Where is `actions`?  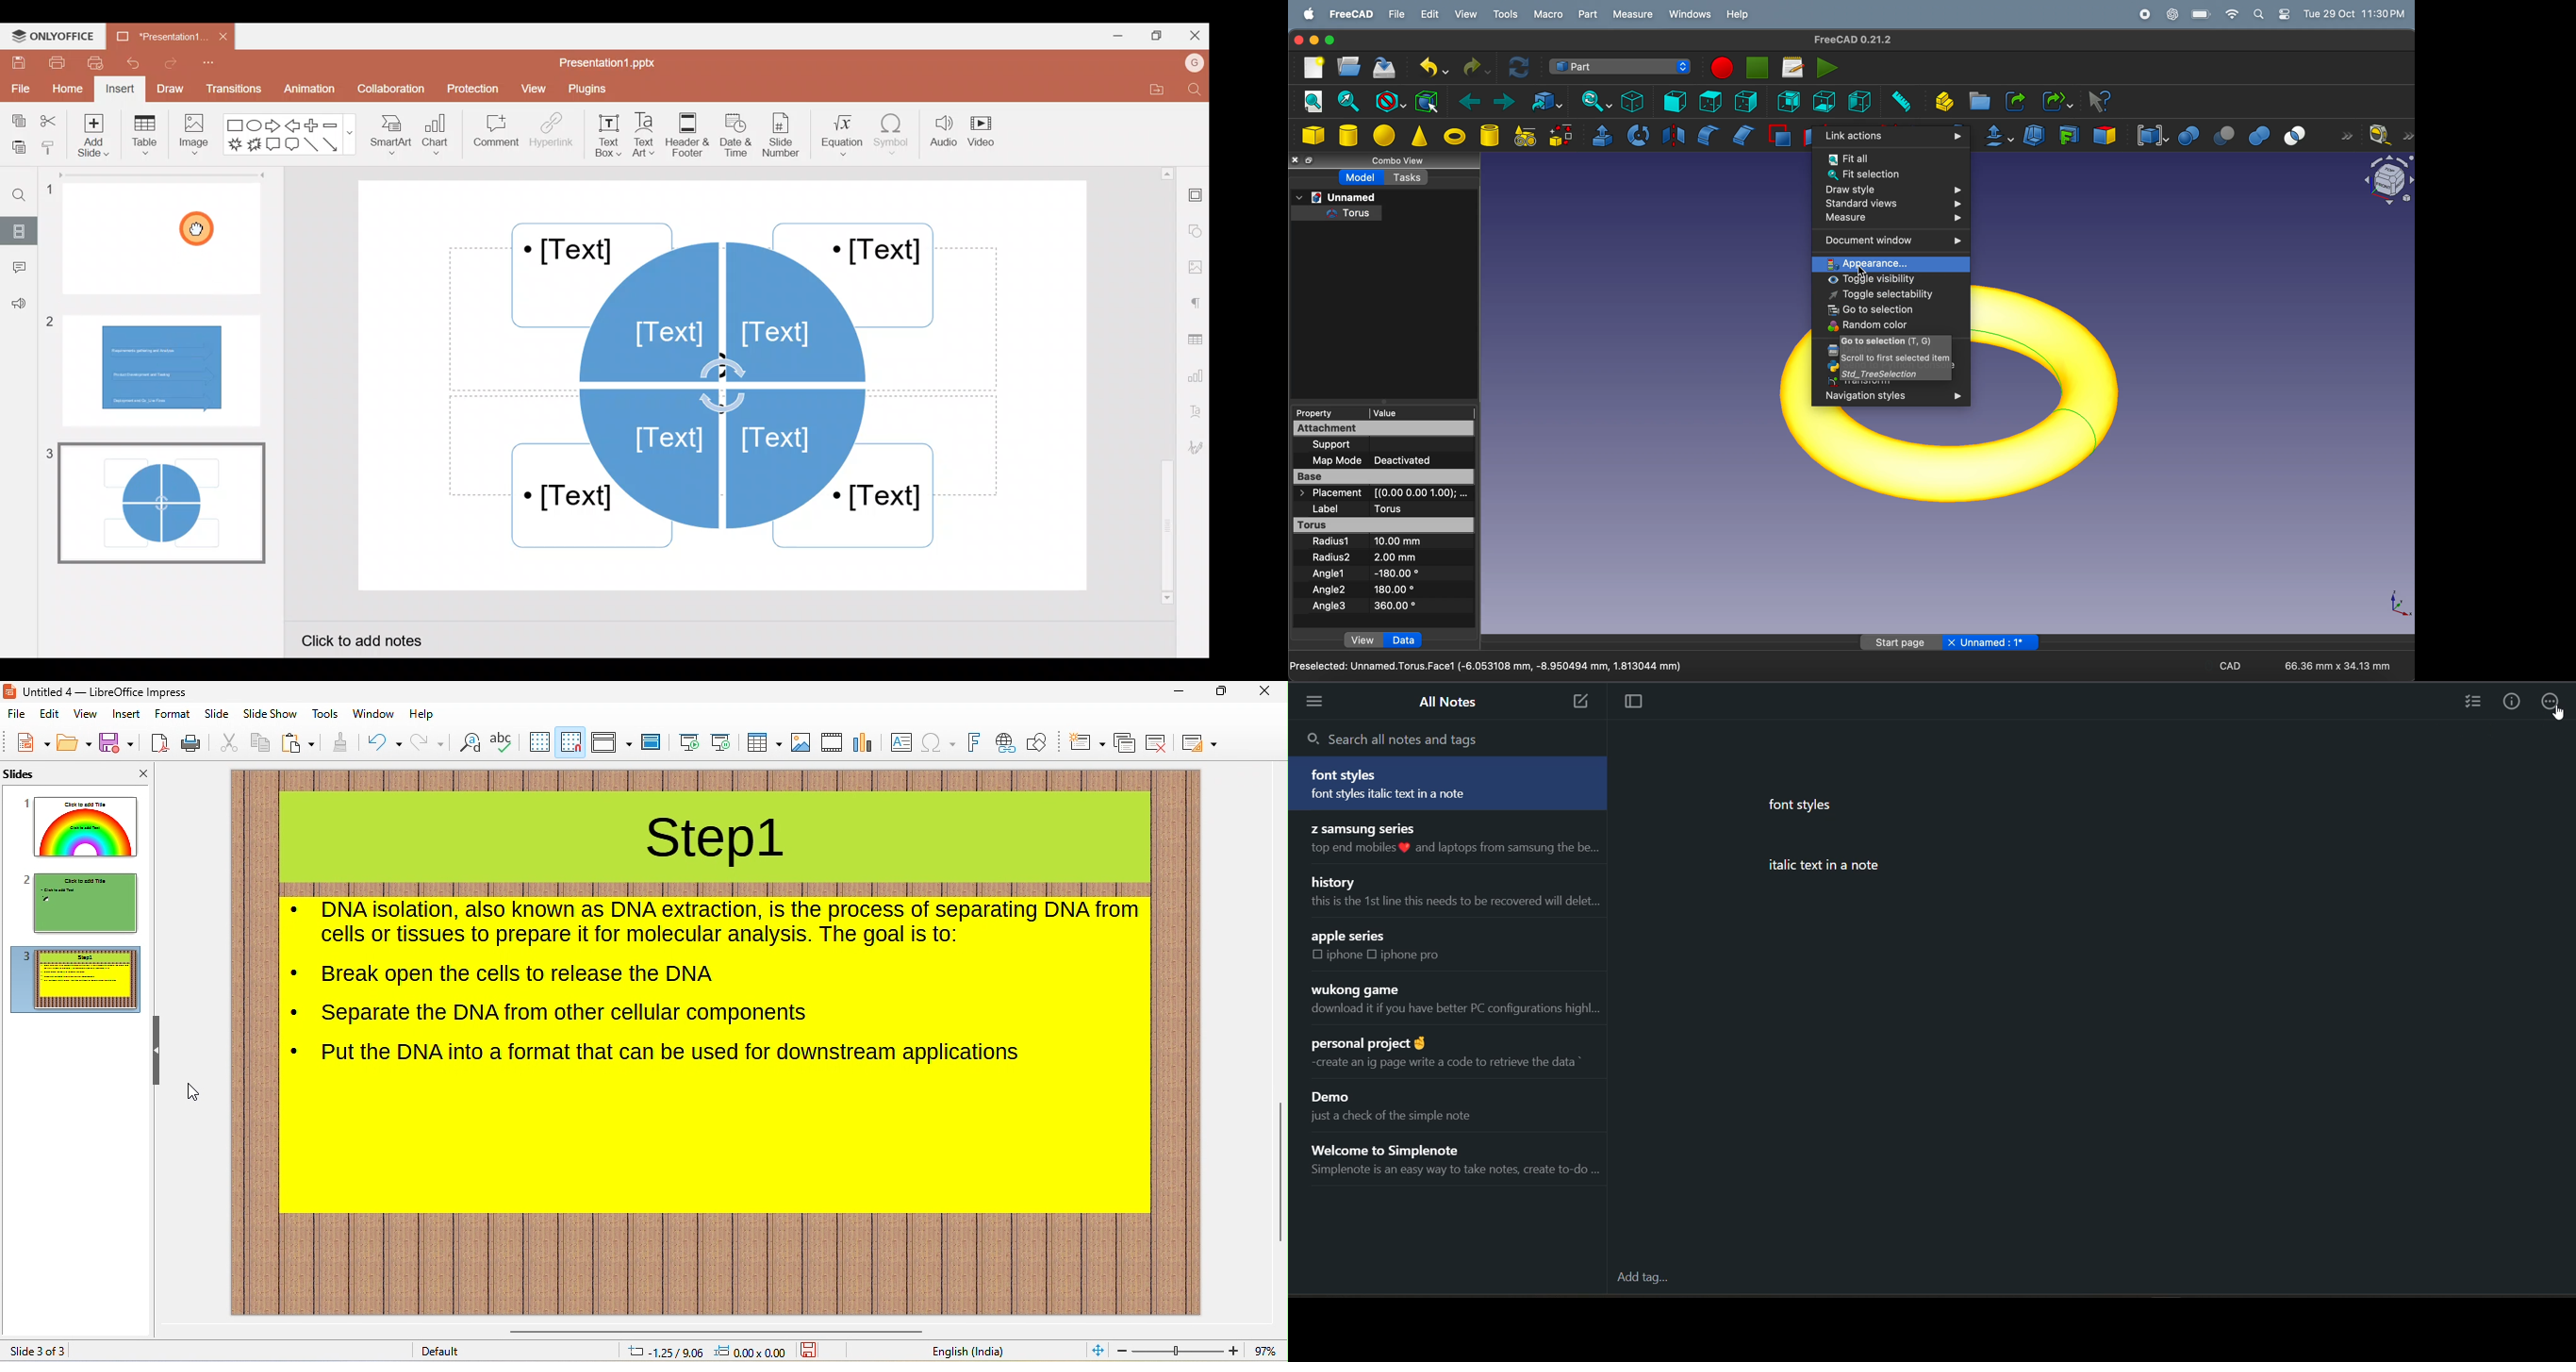 actions is located at coordinates (2554, 700).